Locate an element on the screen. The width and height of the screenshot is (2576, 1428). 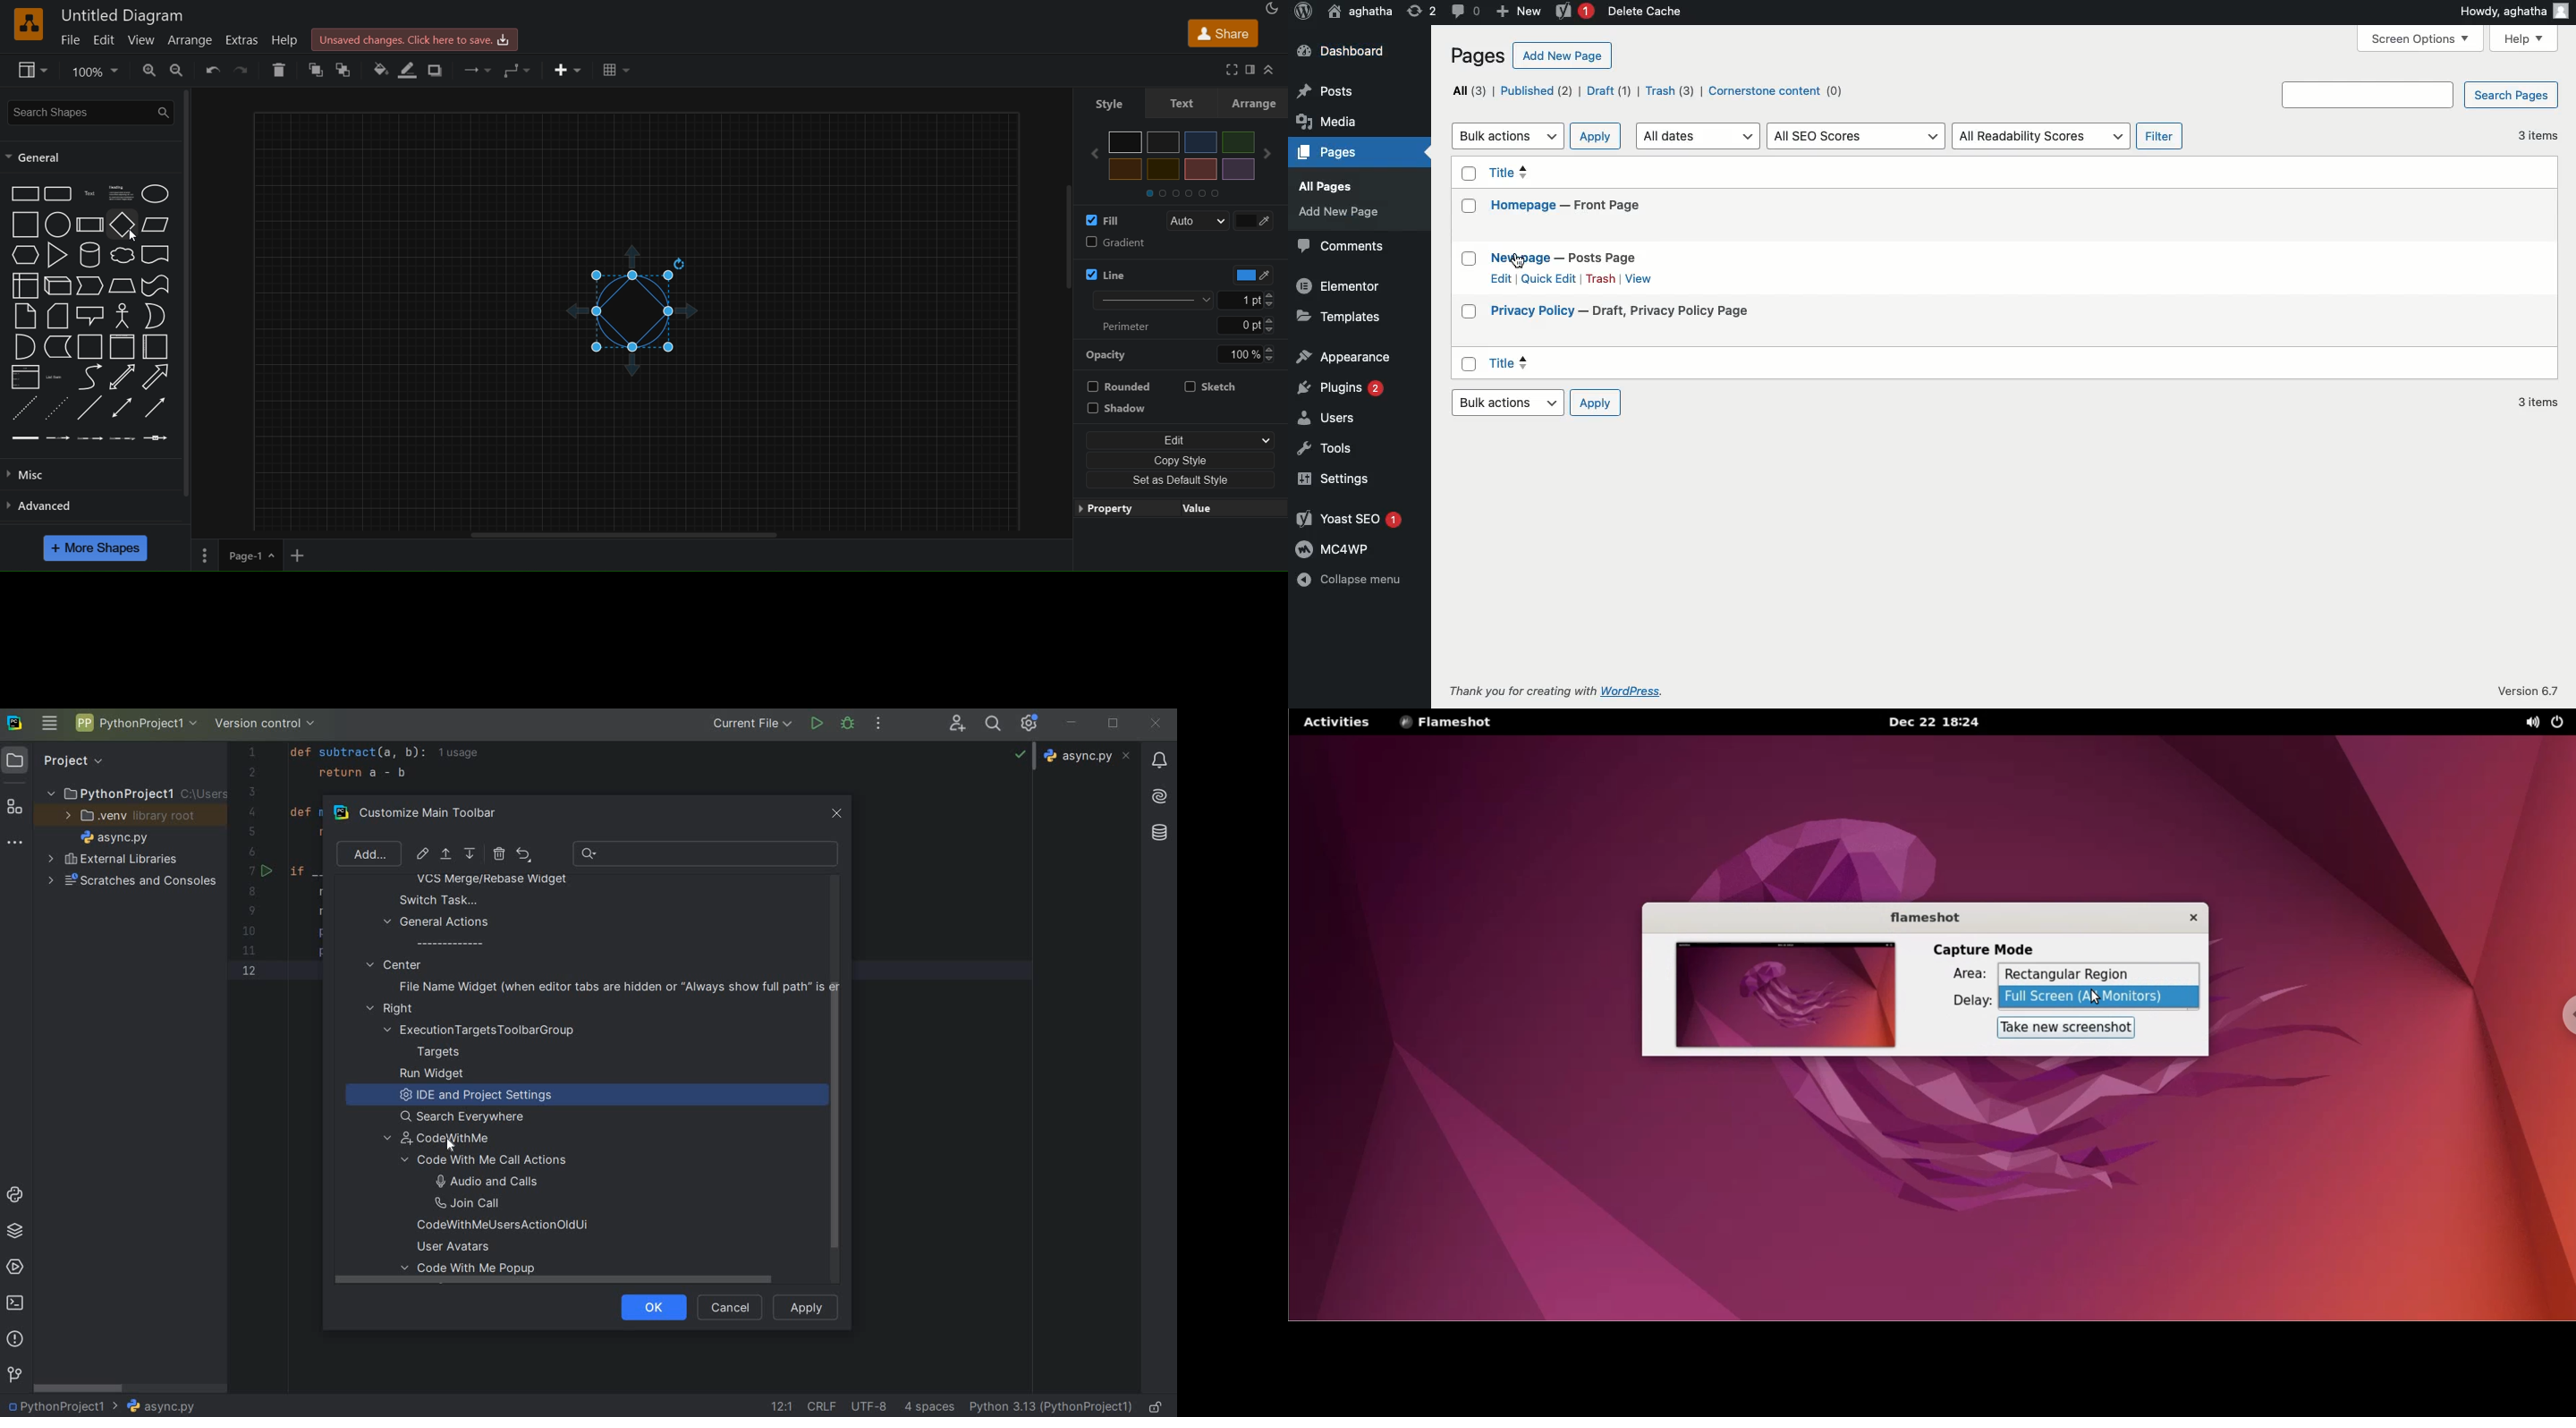
Apply is located at coordinates (1595, 136).